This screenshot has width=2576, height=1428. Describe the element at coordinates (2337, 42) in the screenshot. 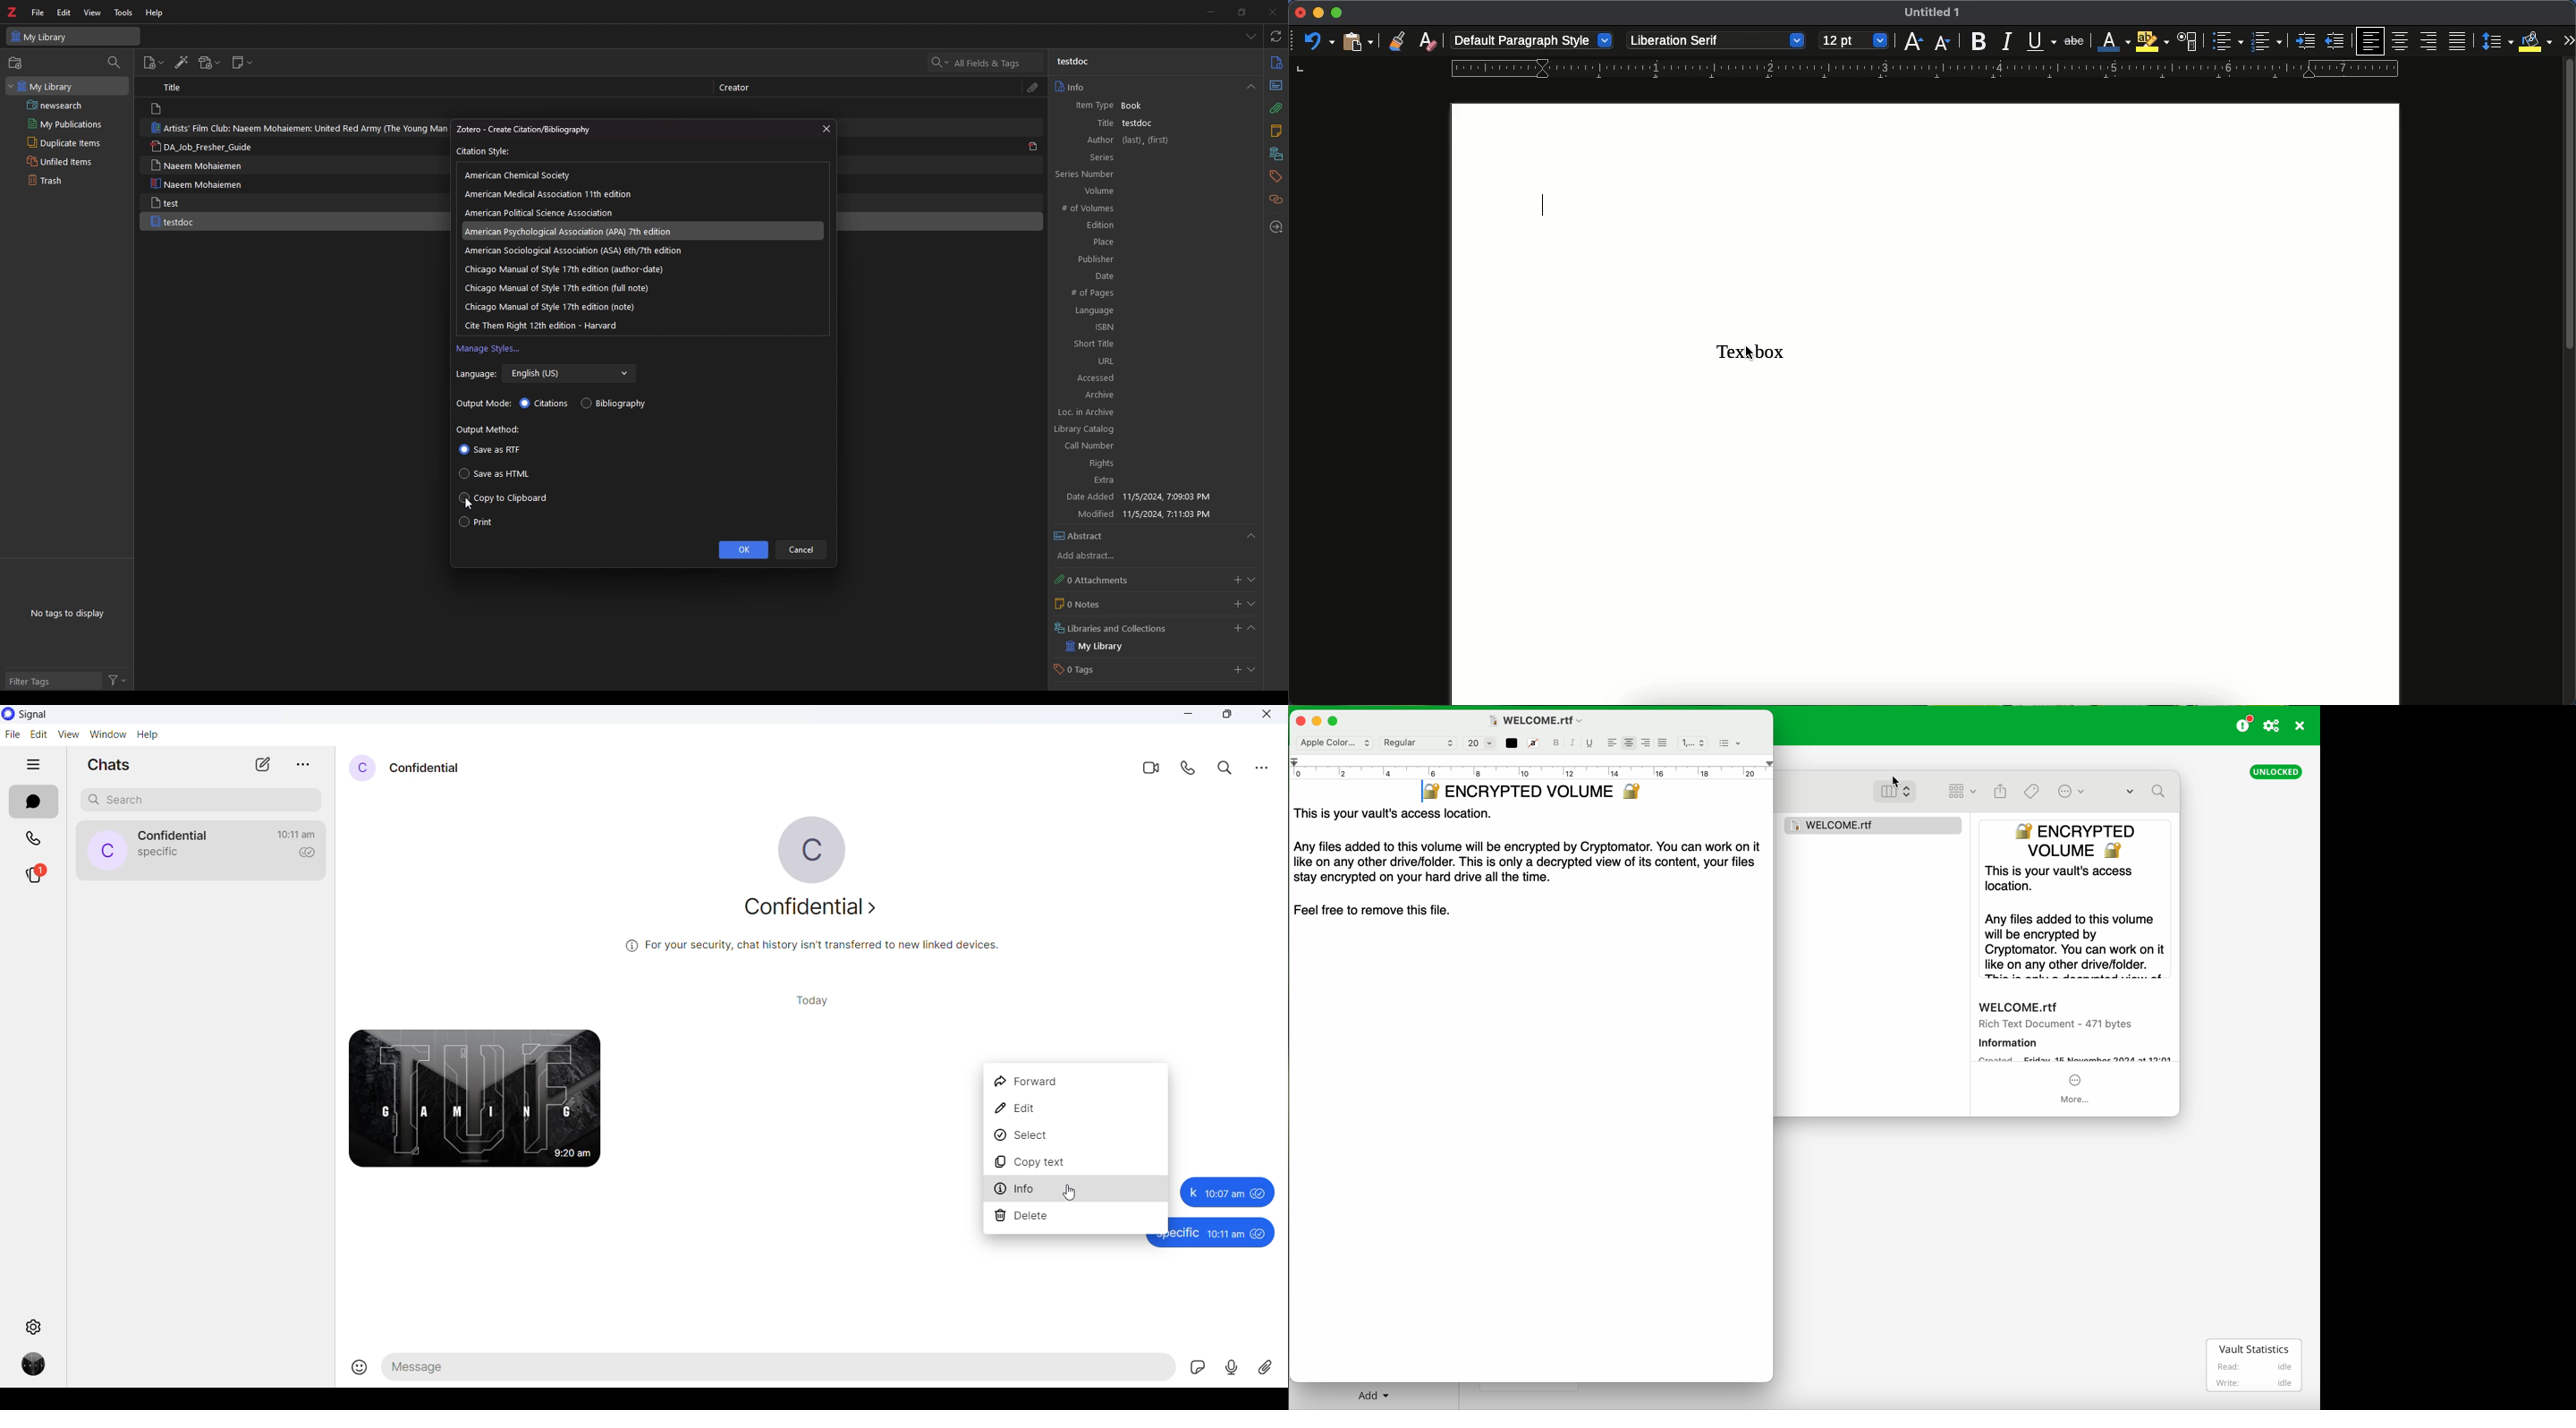

I see `unindent` at that location.